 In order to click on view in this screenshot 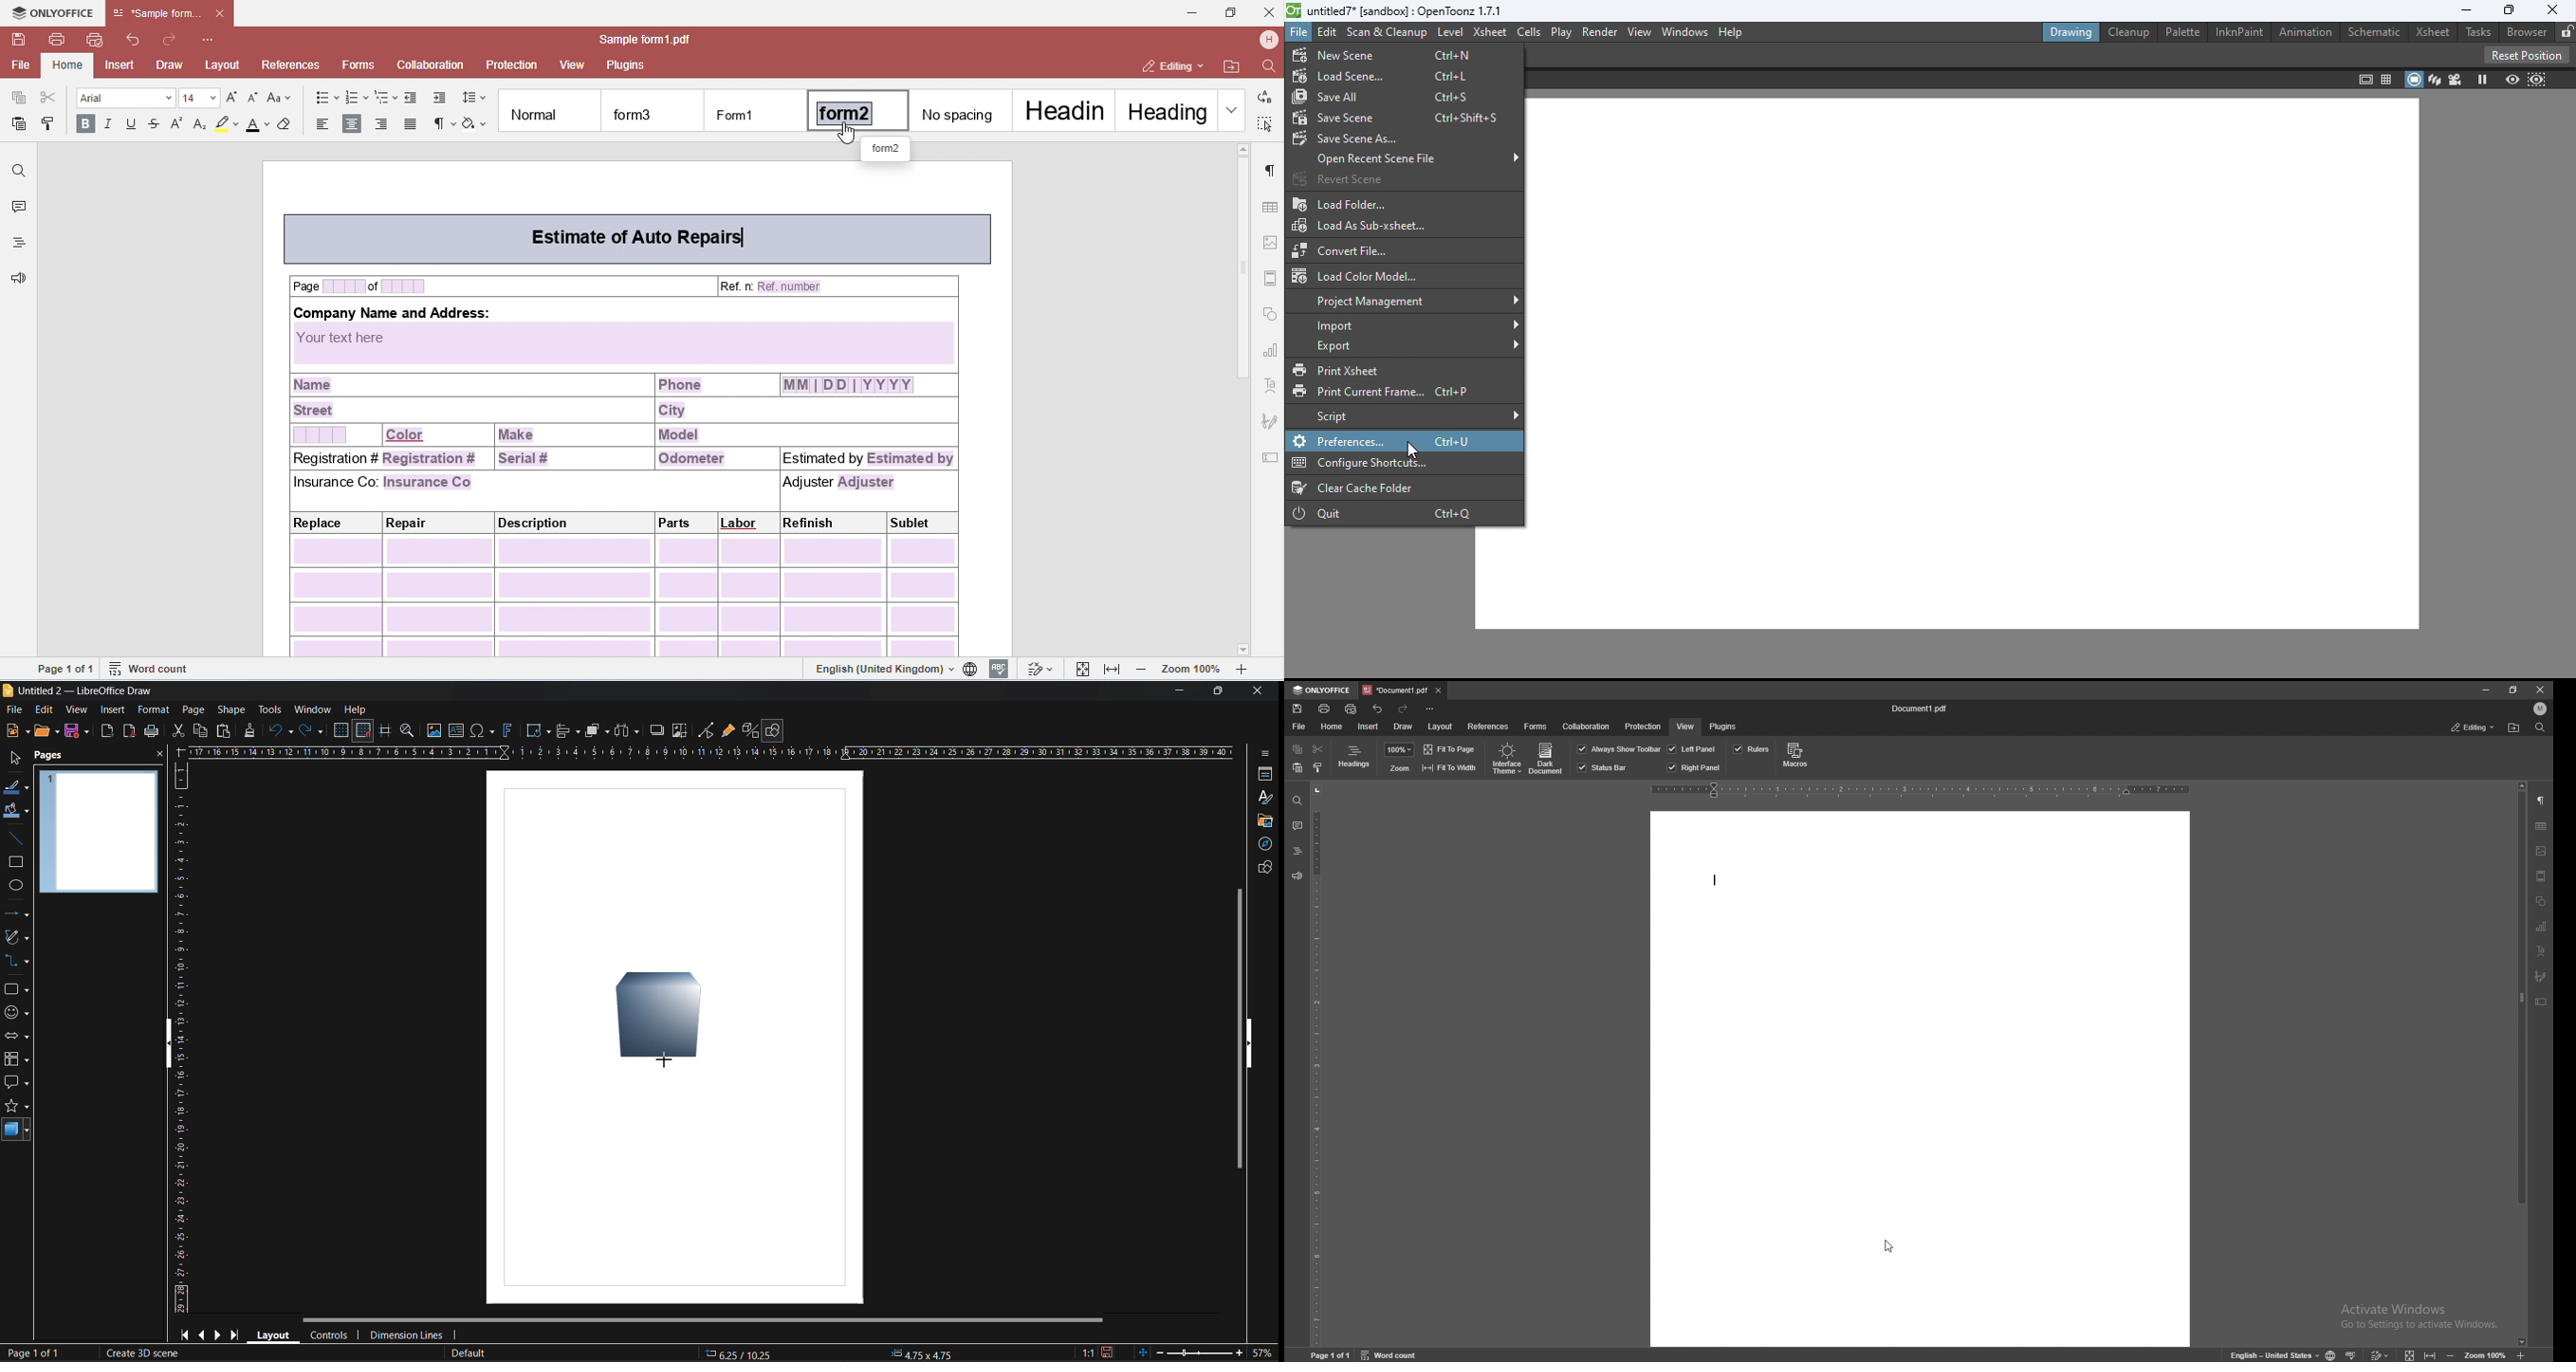, I will do `click(78, 710)`.